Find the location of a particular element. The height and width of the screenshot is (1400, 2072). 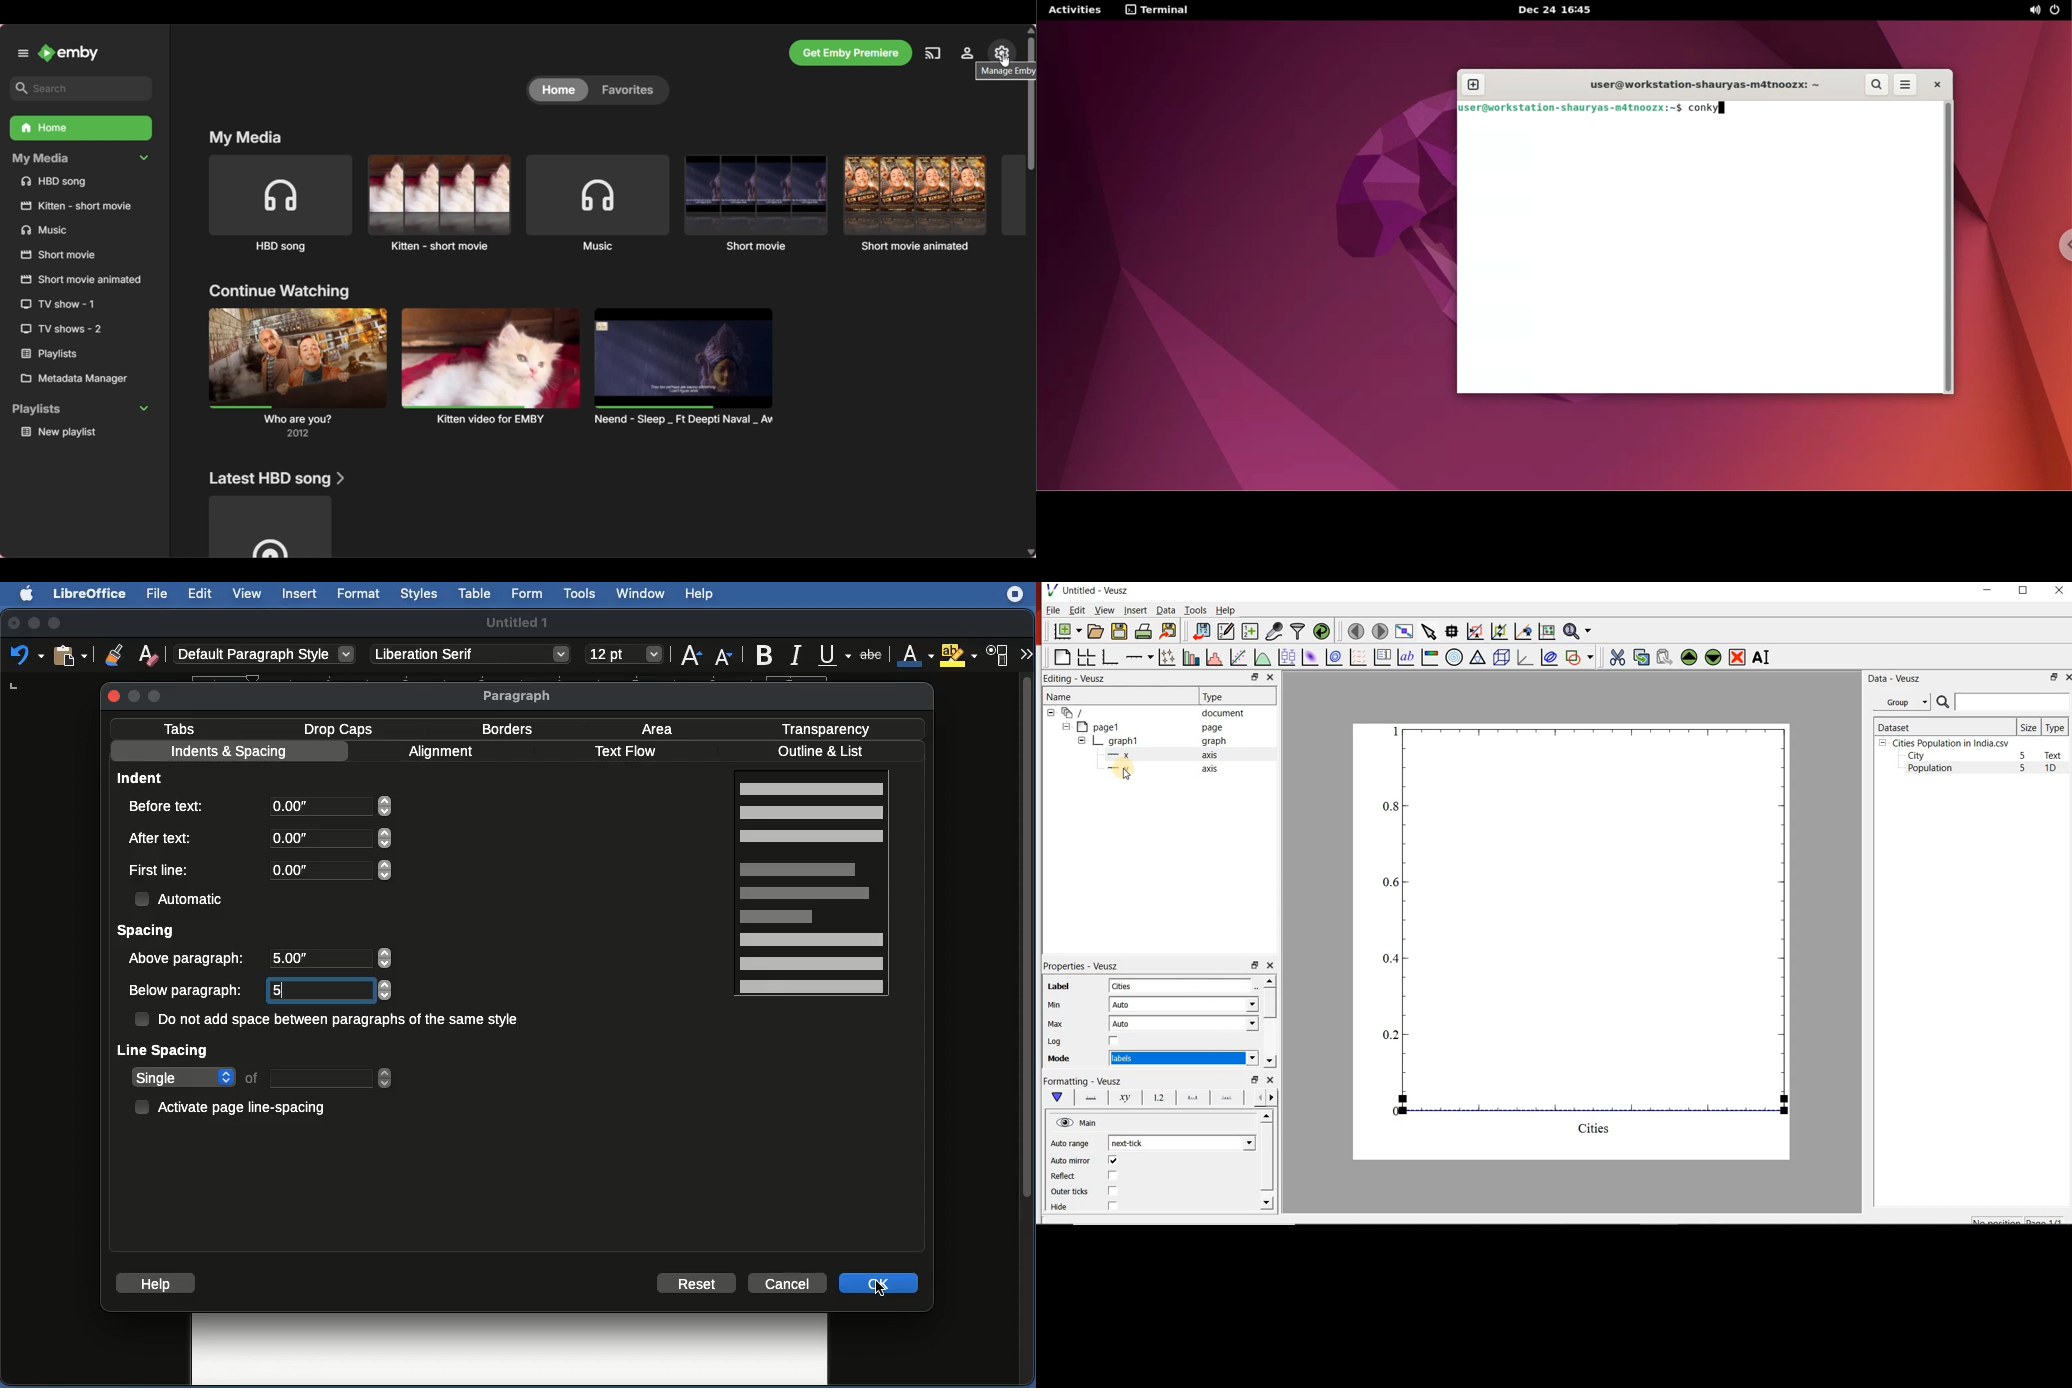

TV show is located at coordinates (79, 329).